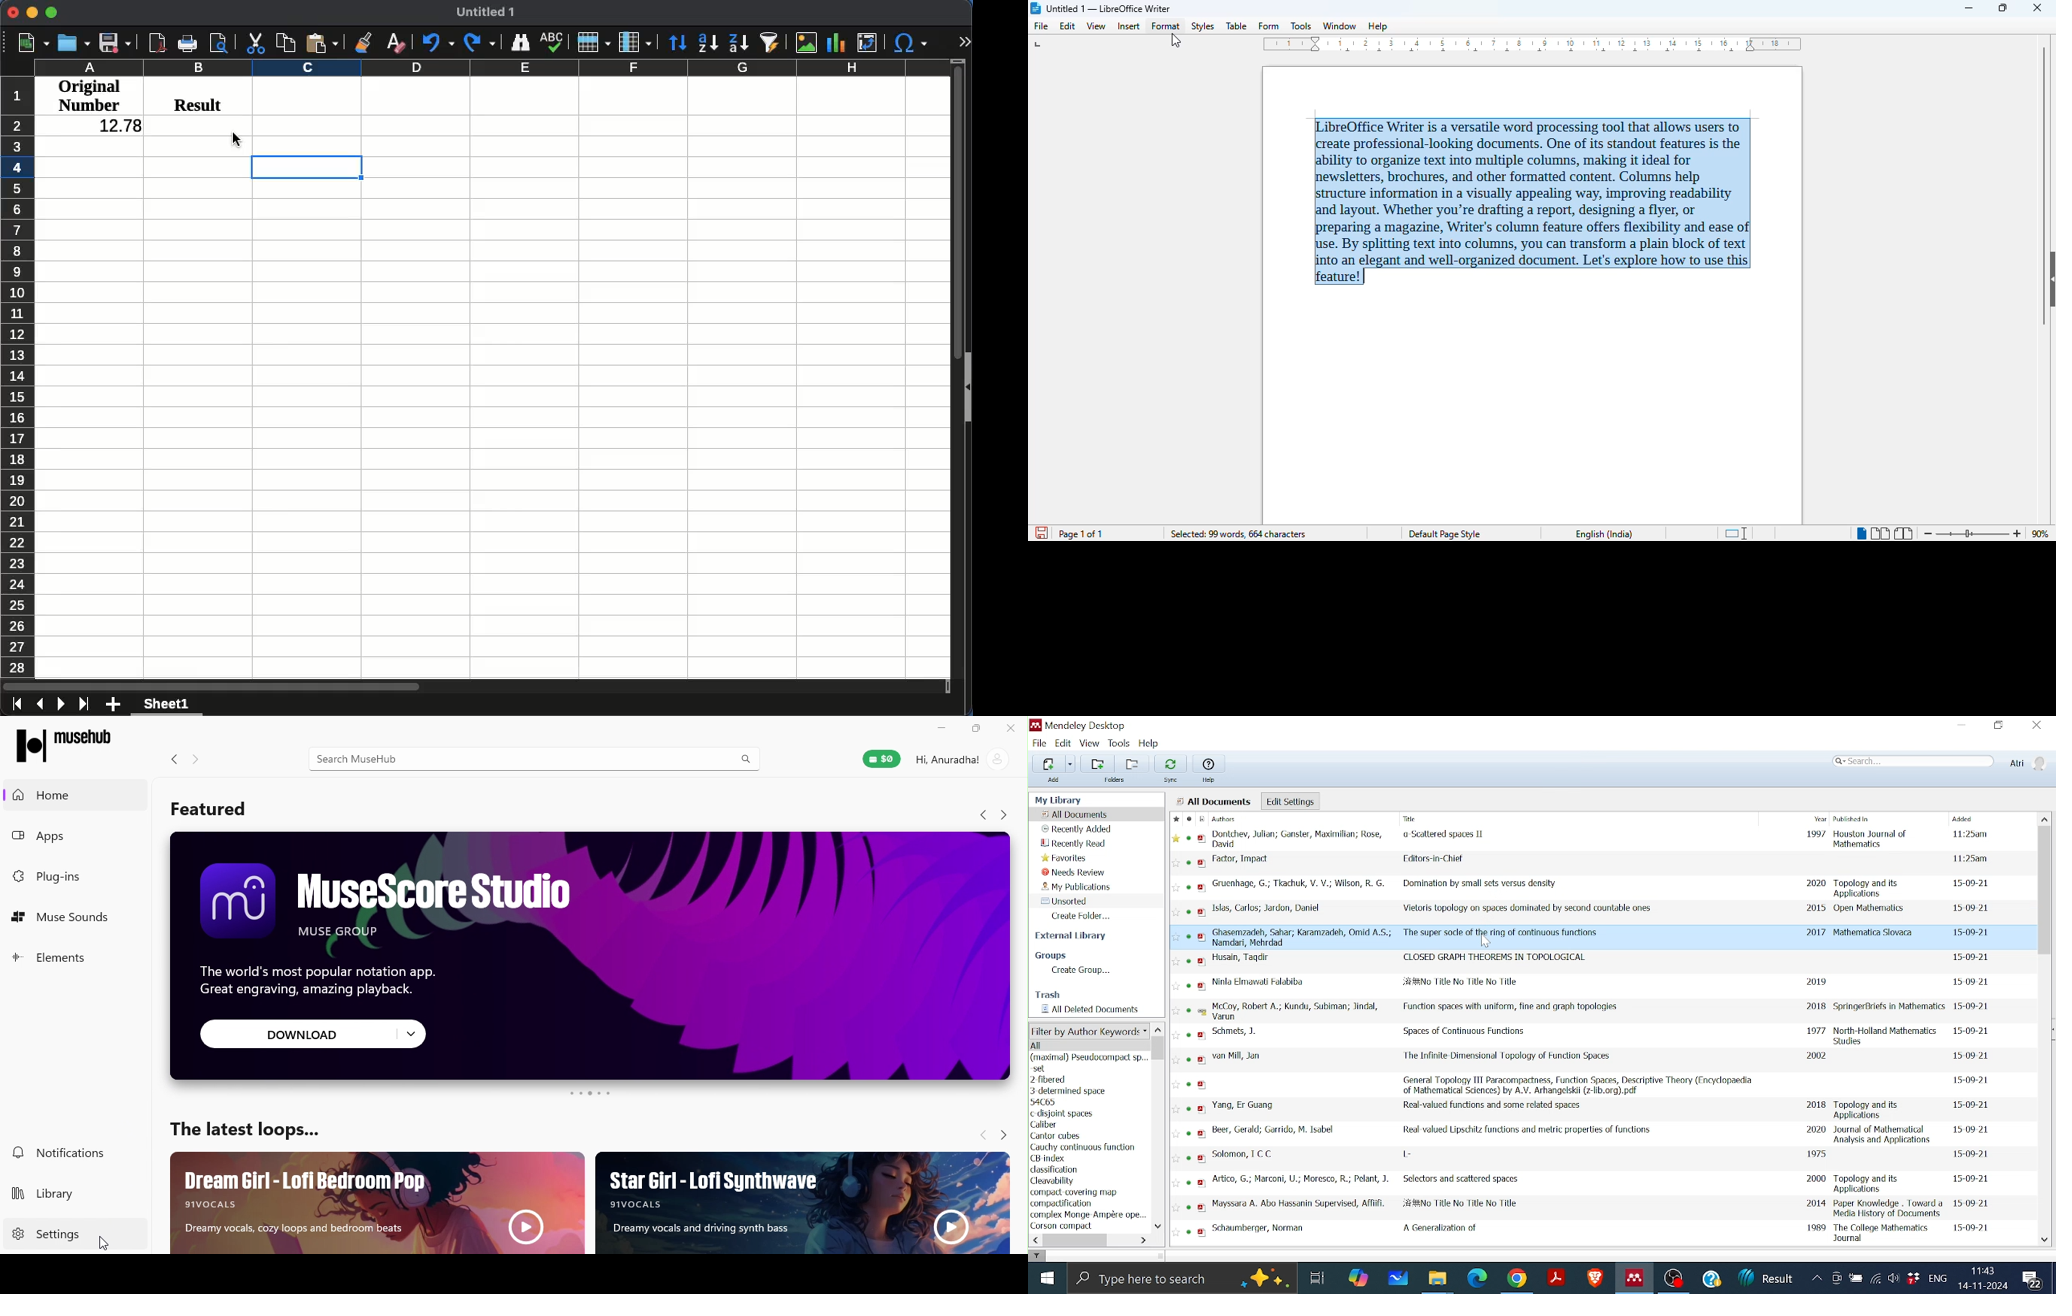 This screenshot has width=2072, height=1316. What do you see at coordinates (41, 704) in the screenshot?
I see `previous sheet` at bounding box center [41, 704].